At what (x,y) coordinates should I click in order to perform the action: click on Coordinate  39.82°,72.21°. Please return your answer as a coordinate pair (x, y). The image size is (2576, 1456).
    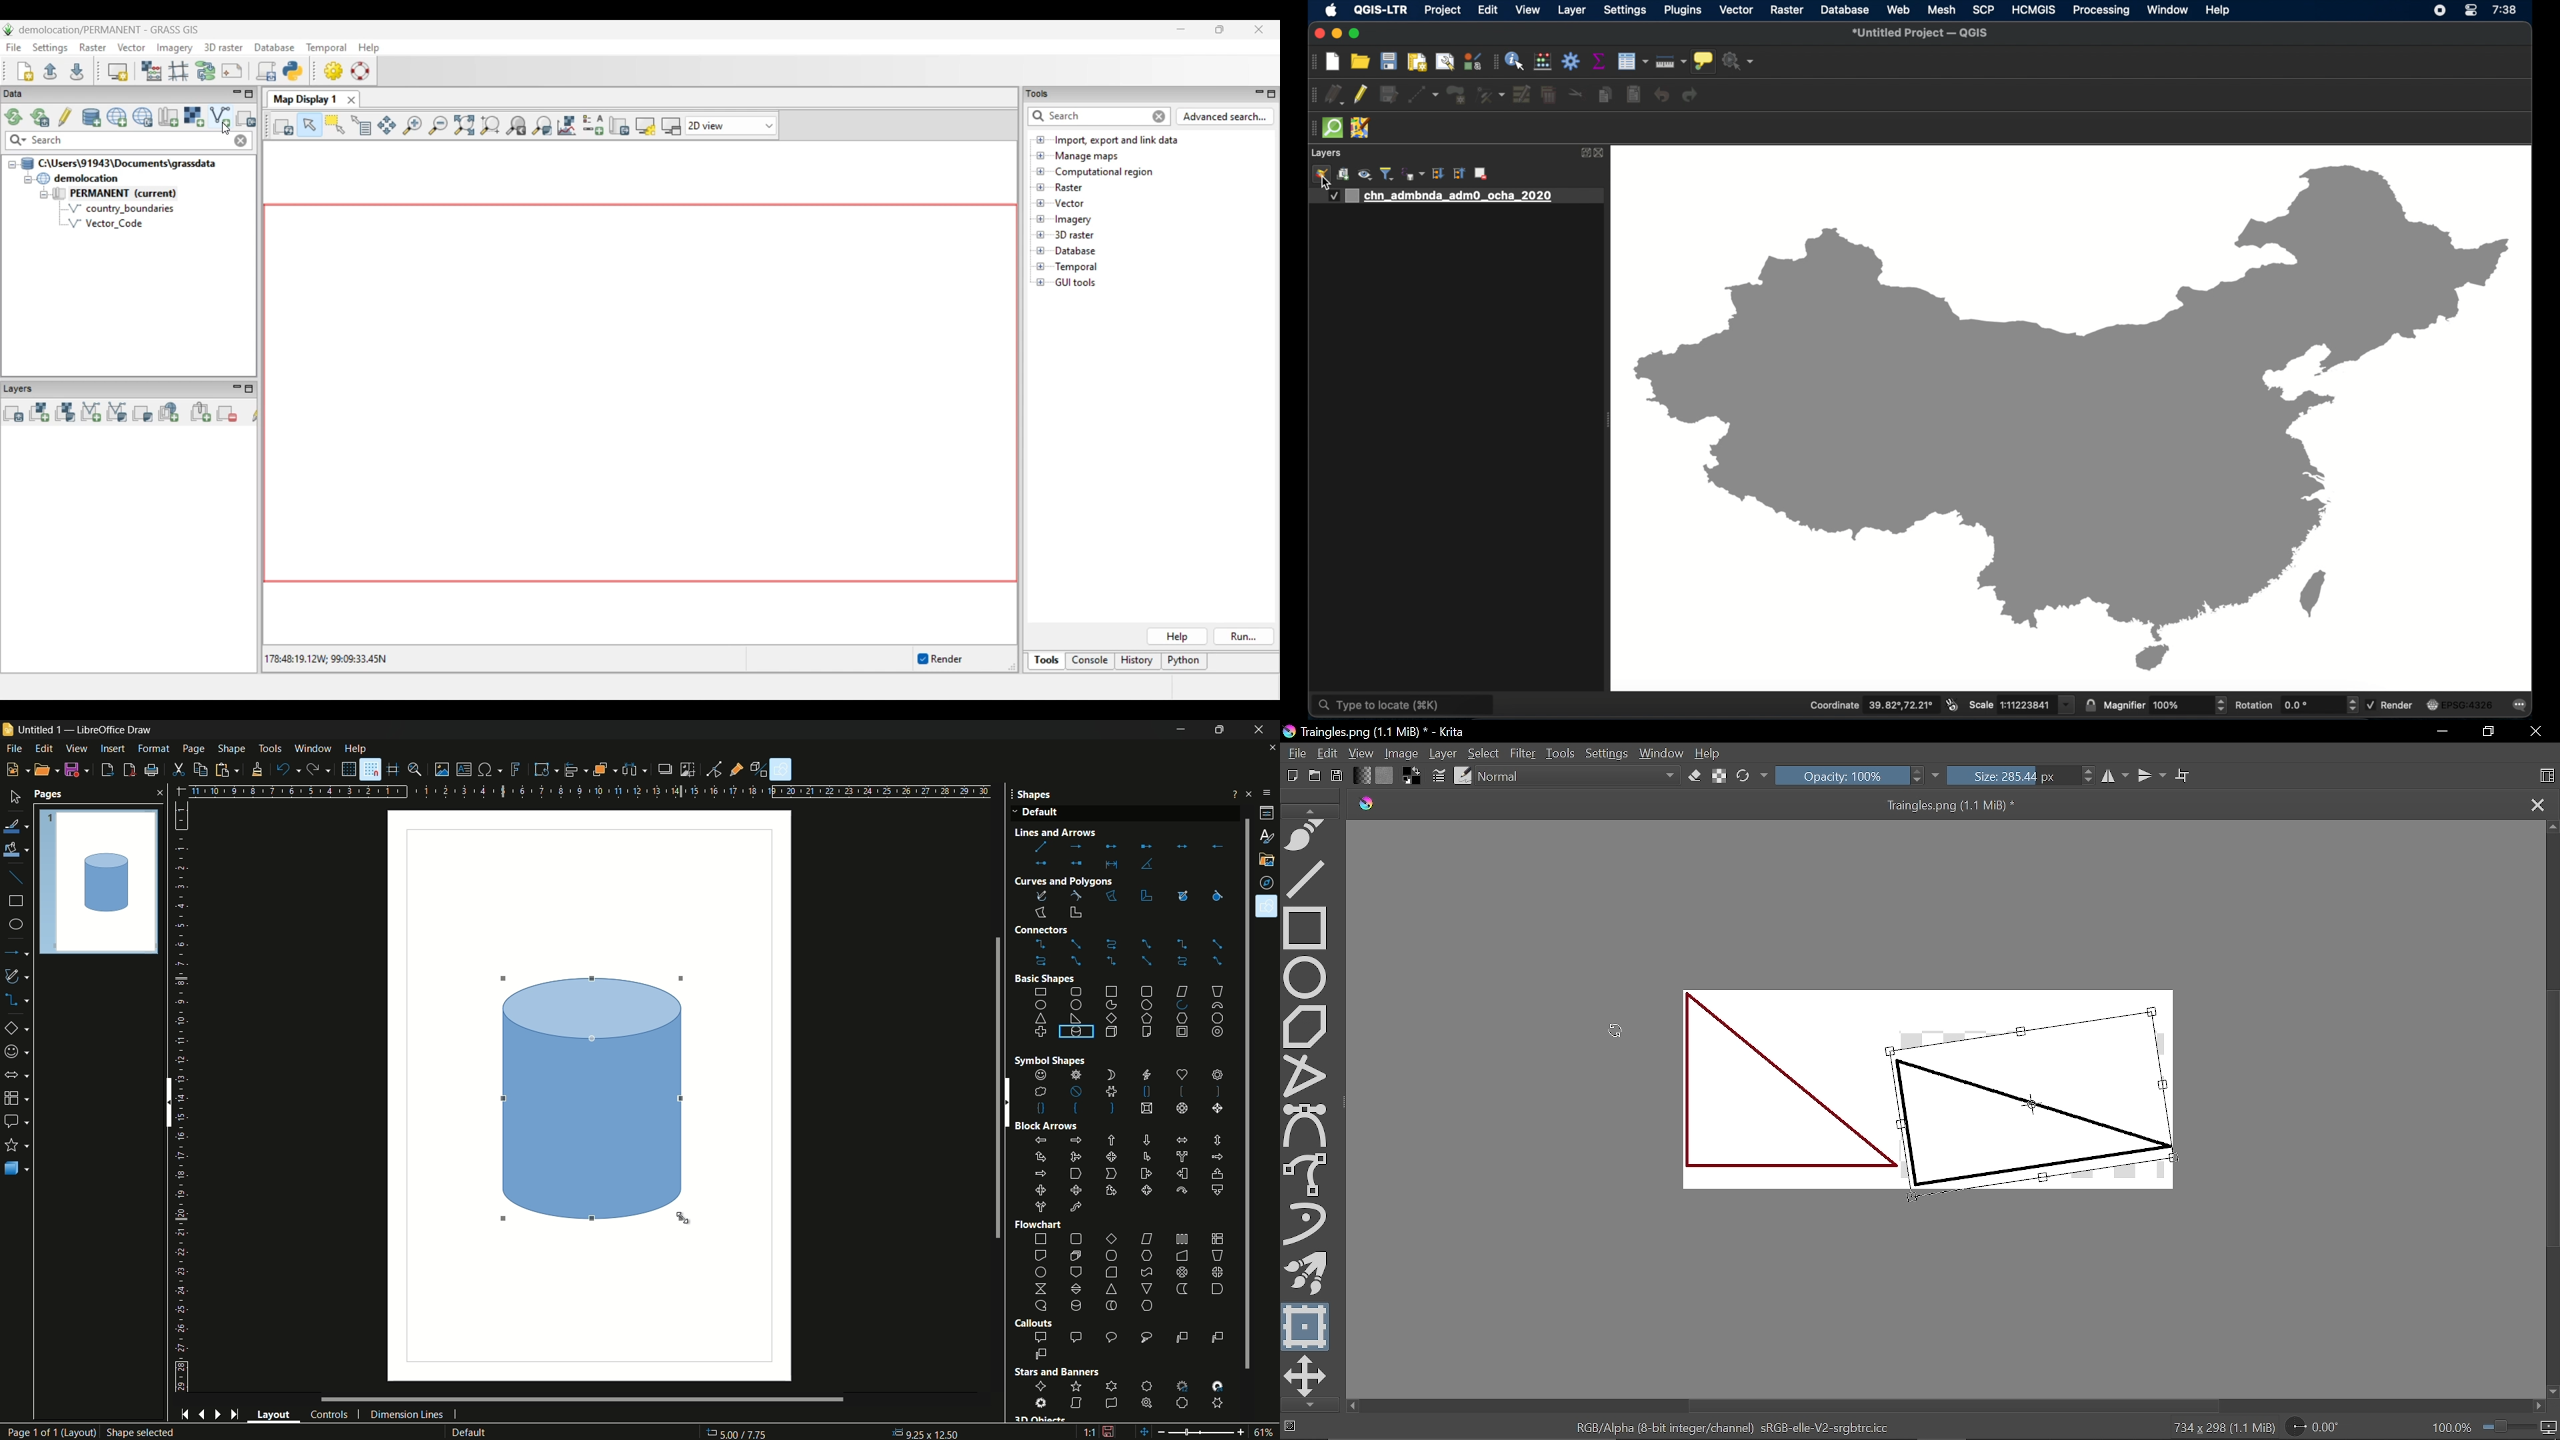
    Looking at the image, I should click on (1872, 706).